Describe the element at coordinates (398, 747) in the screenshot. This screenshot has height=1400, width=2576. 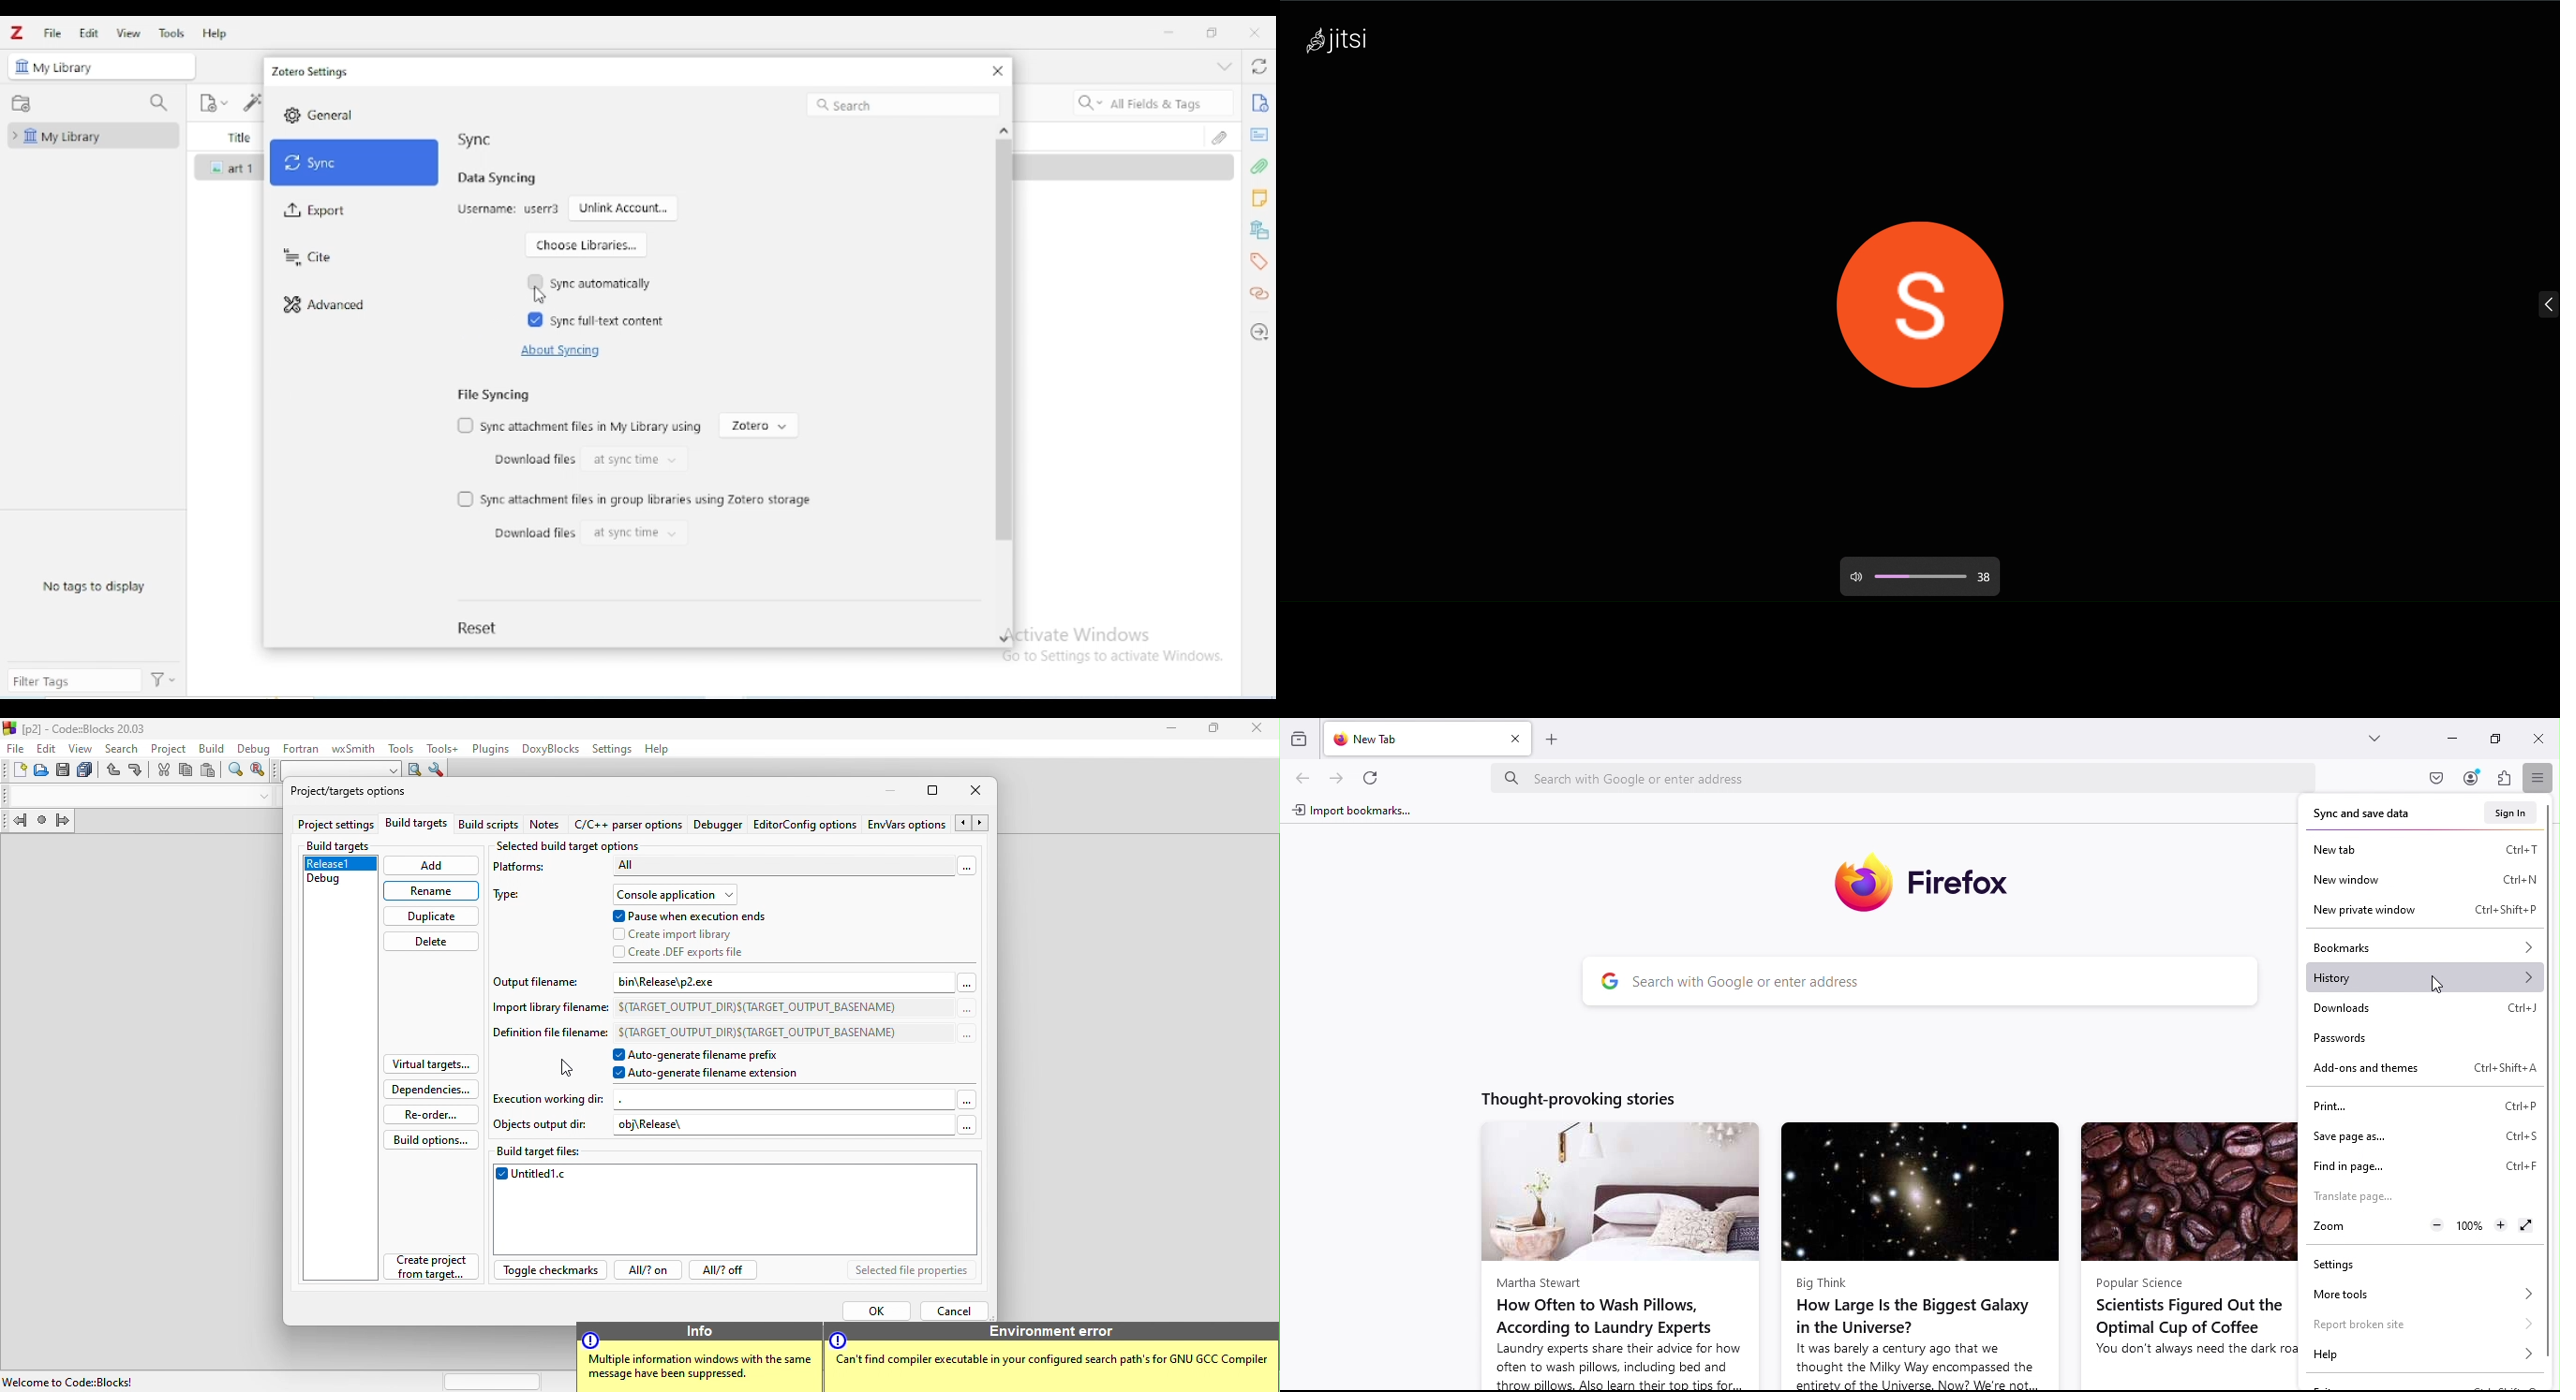
I see `tools` at that location.